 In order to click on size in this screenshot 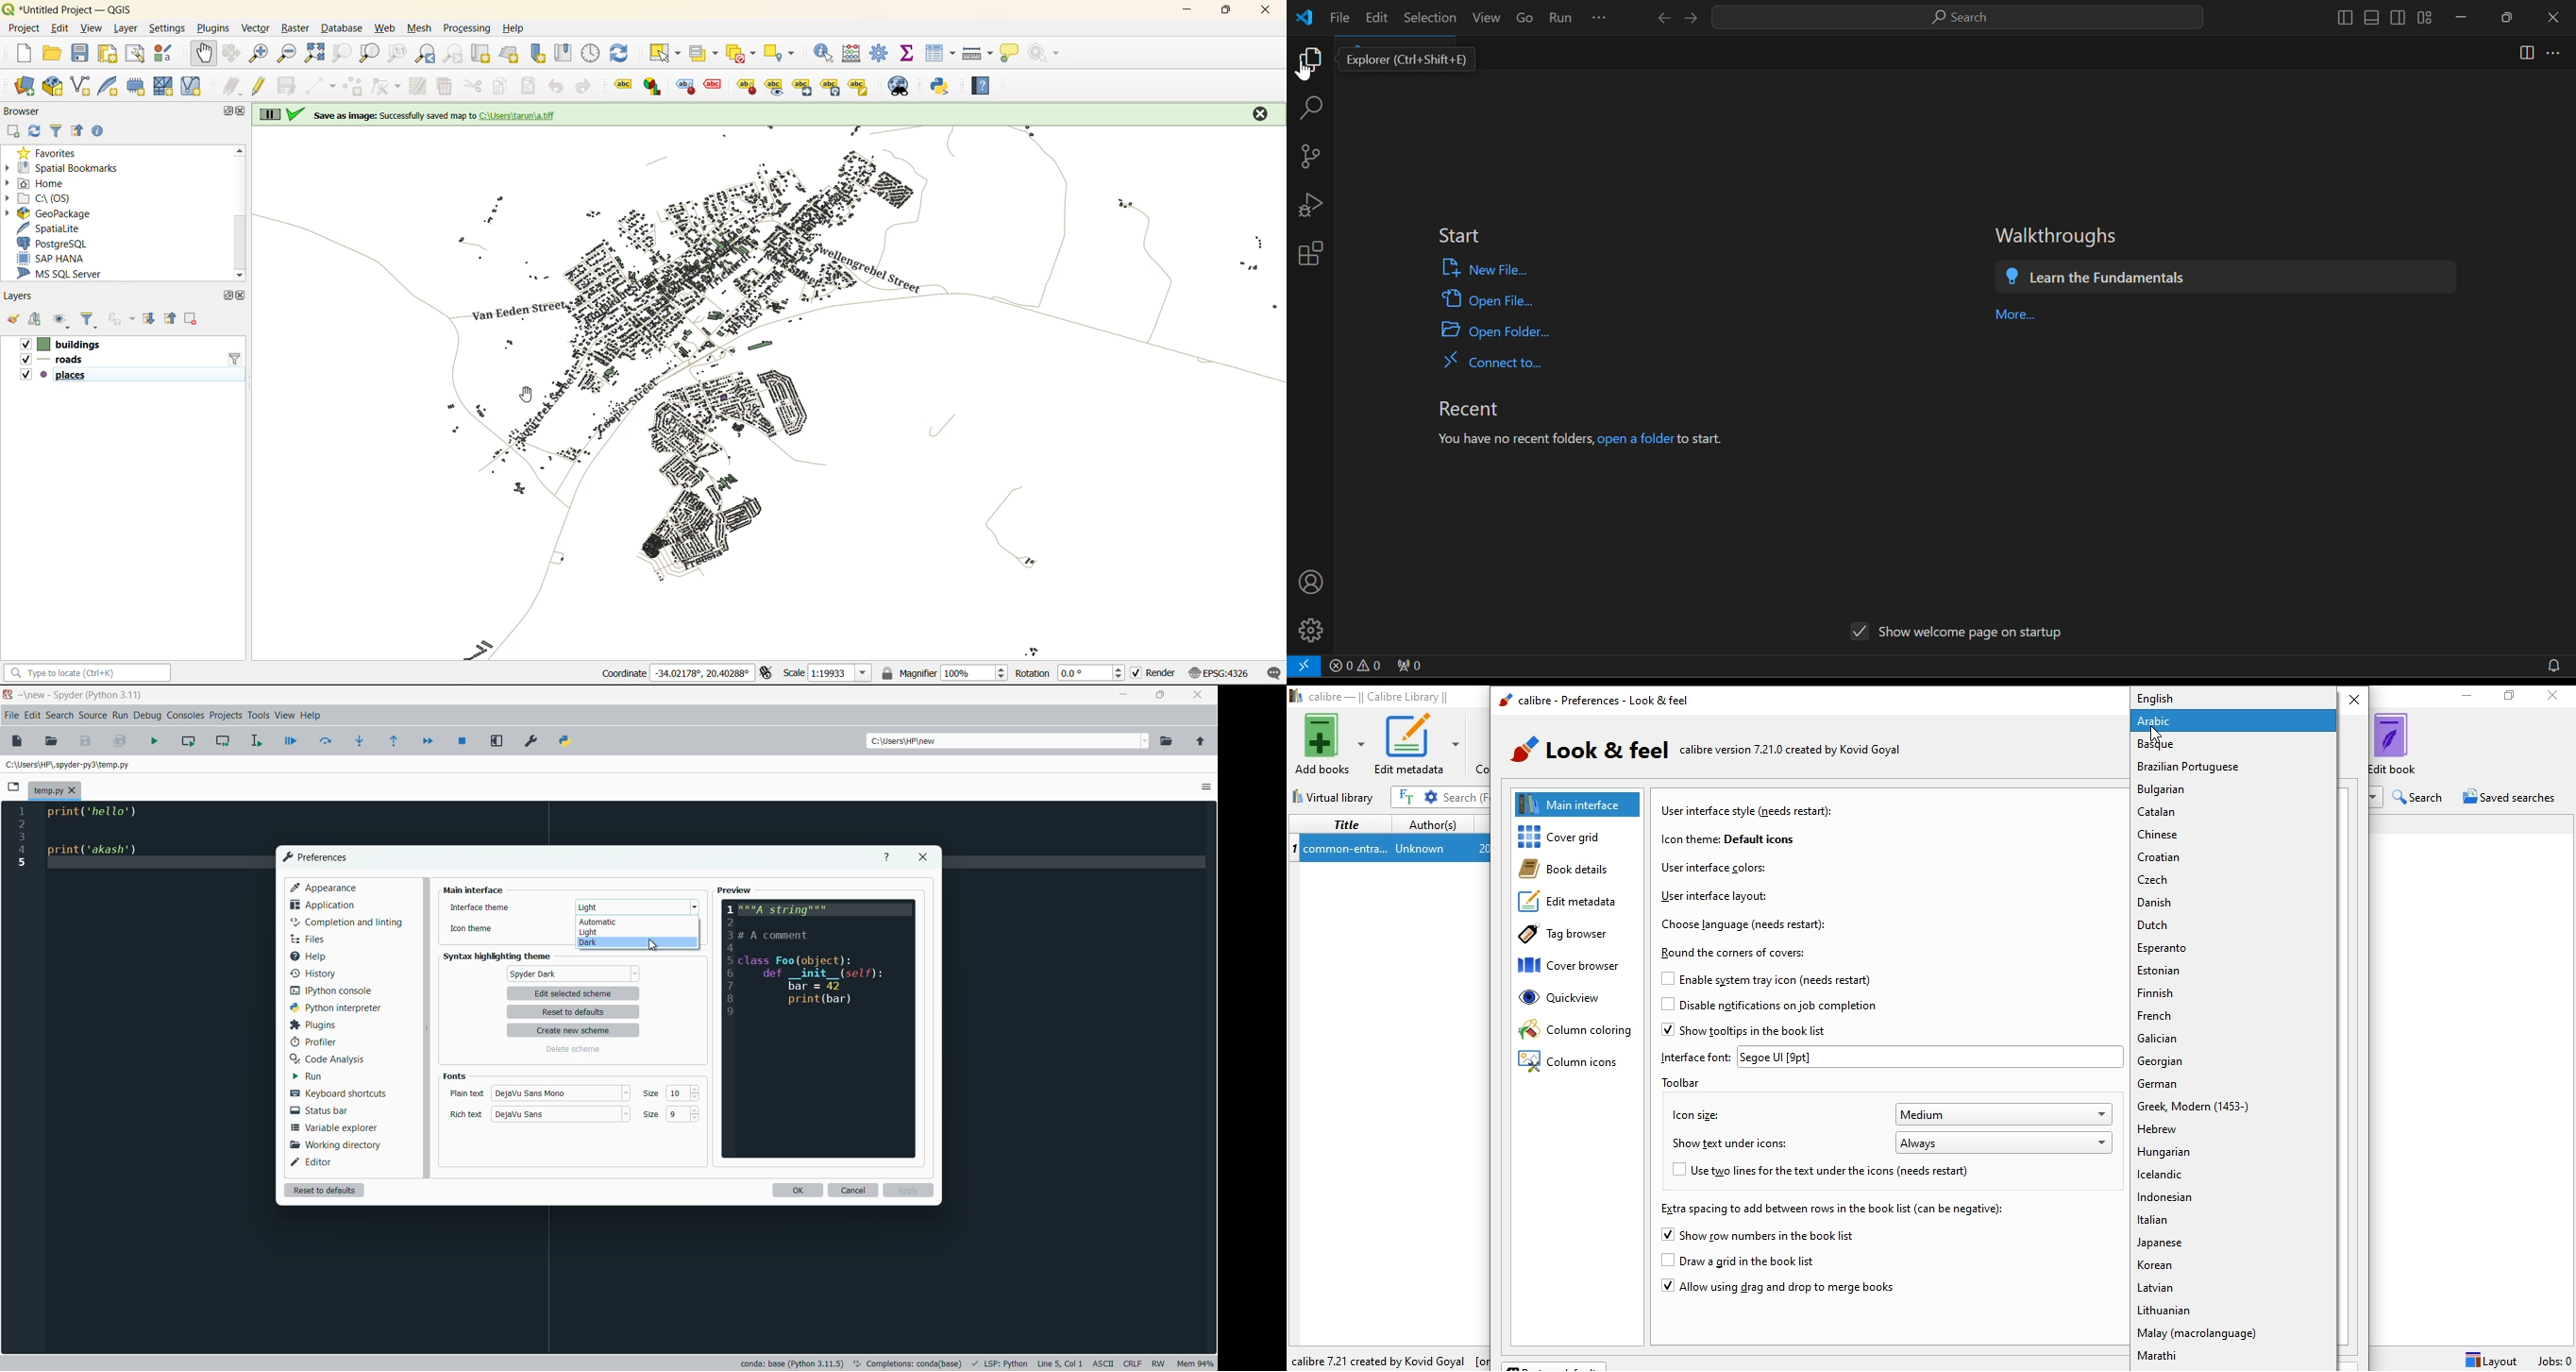, I will do `click(650, 1115)`.